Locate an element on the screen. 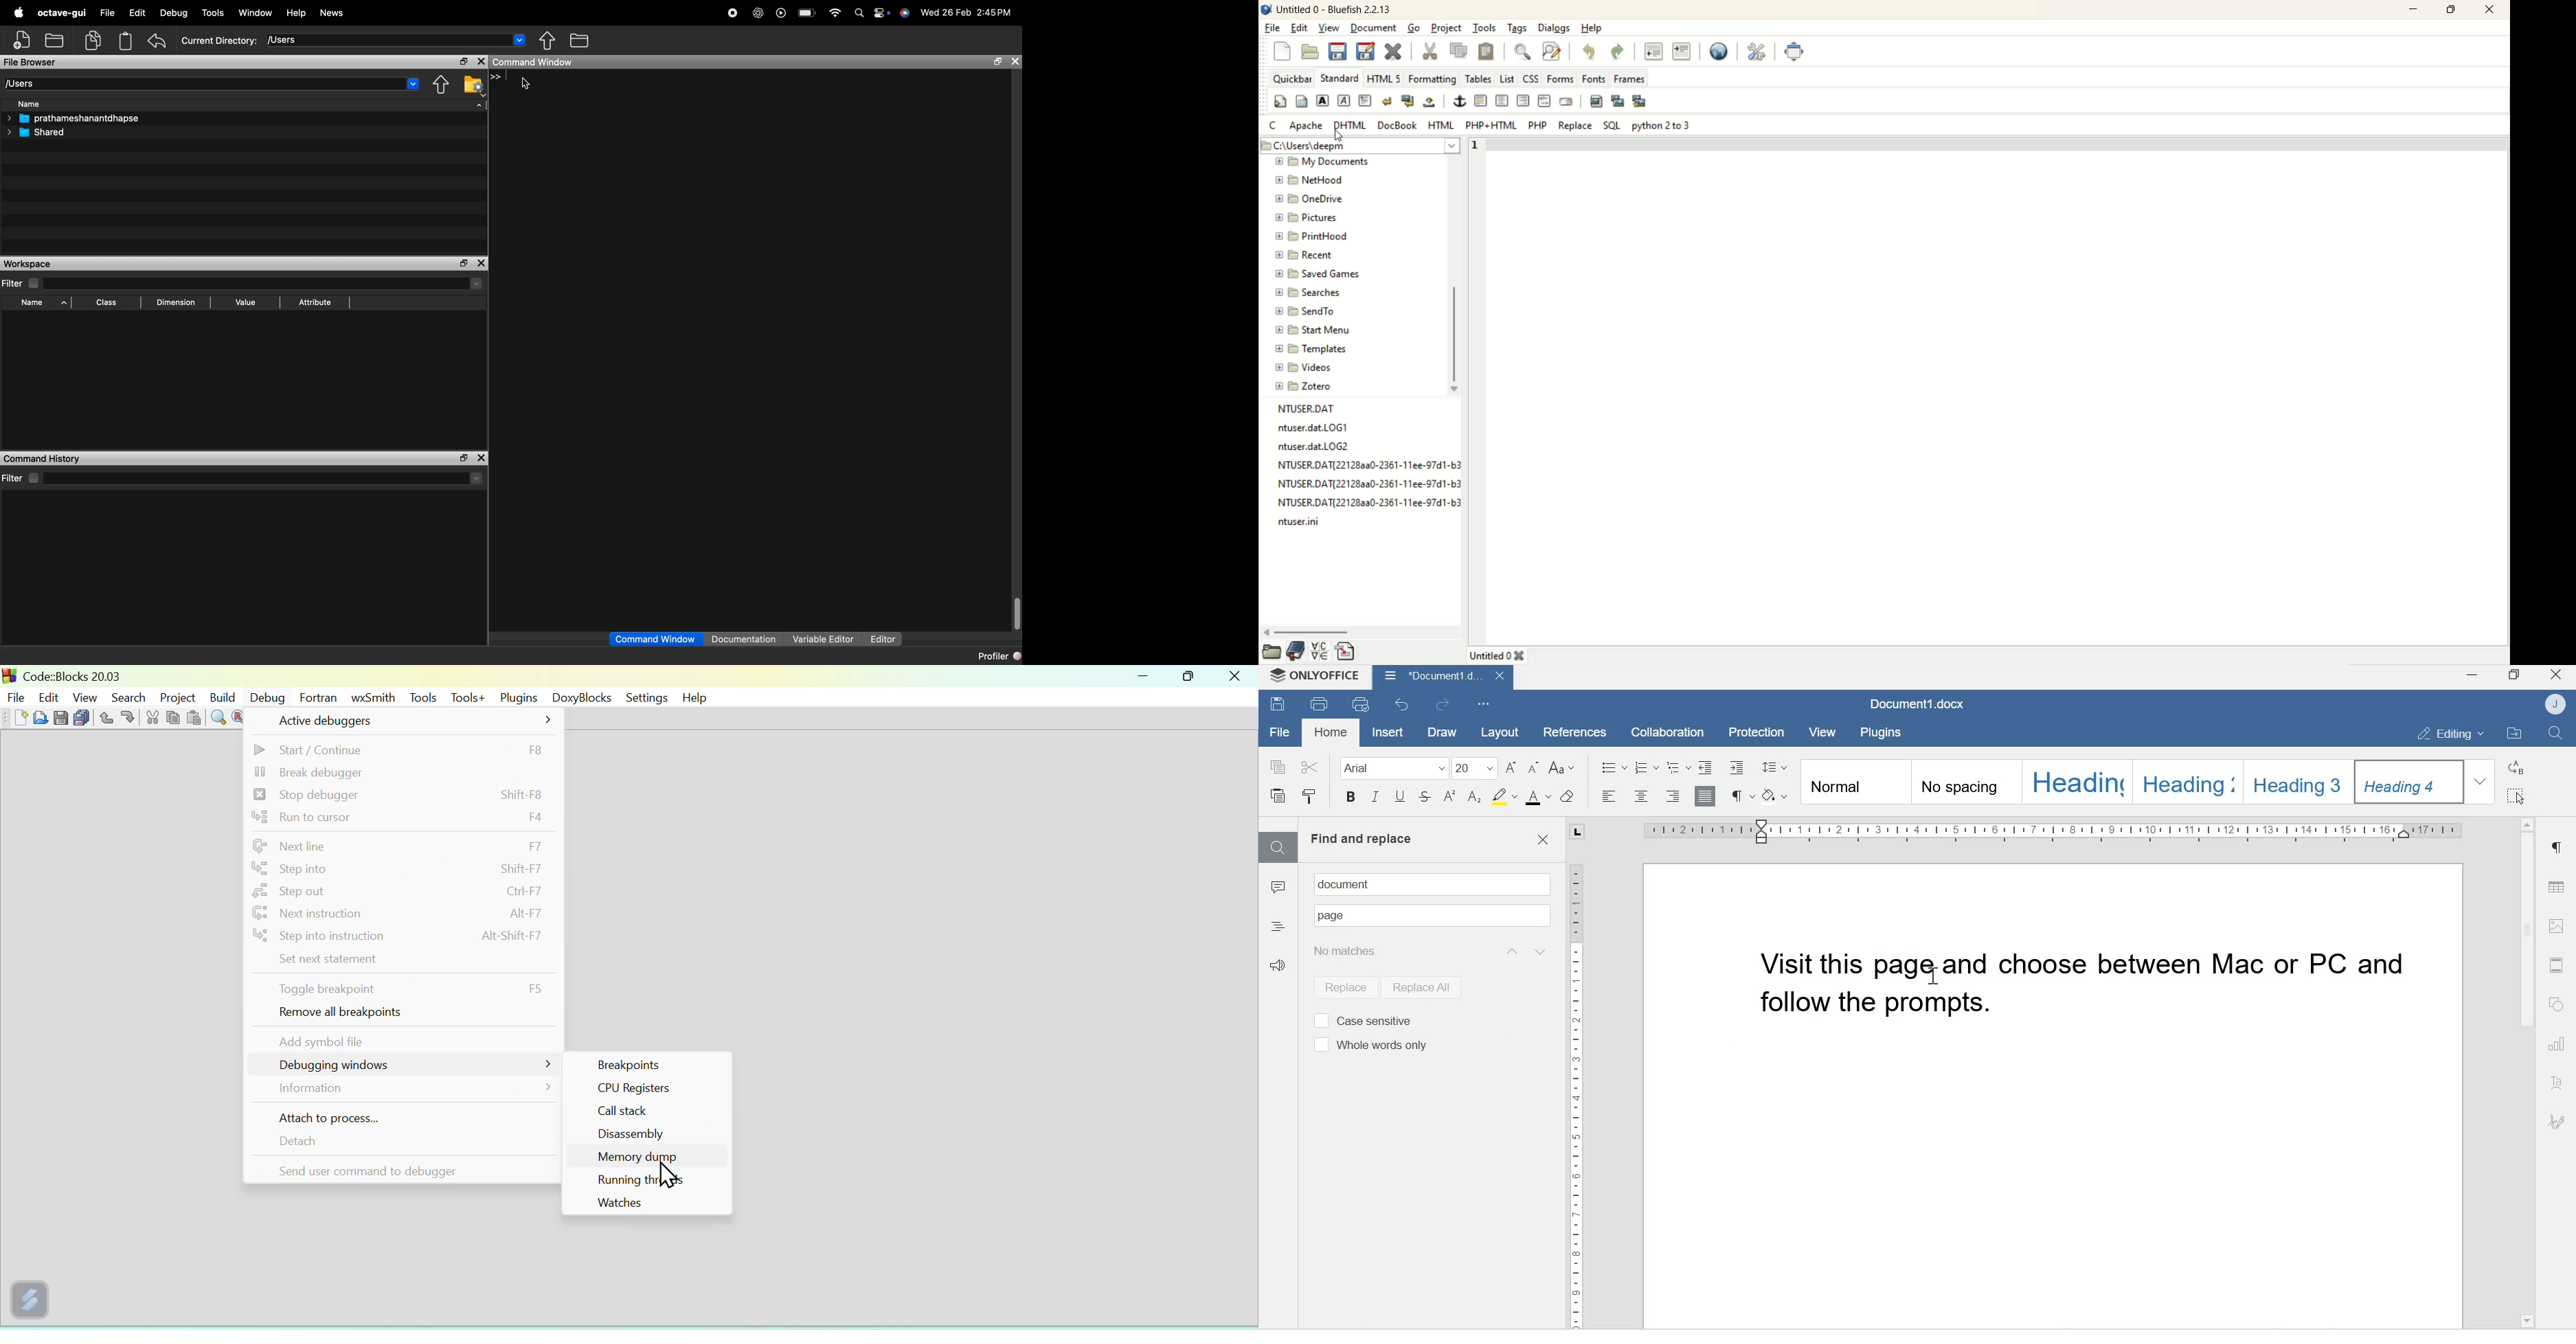 Image resolution: width=2576 pixels, height=1344 pixels. tools is located at coordinates (1484, 27).